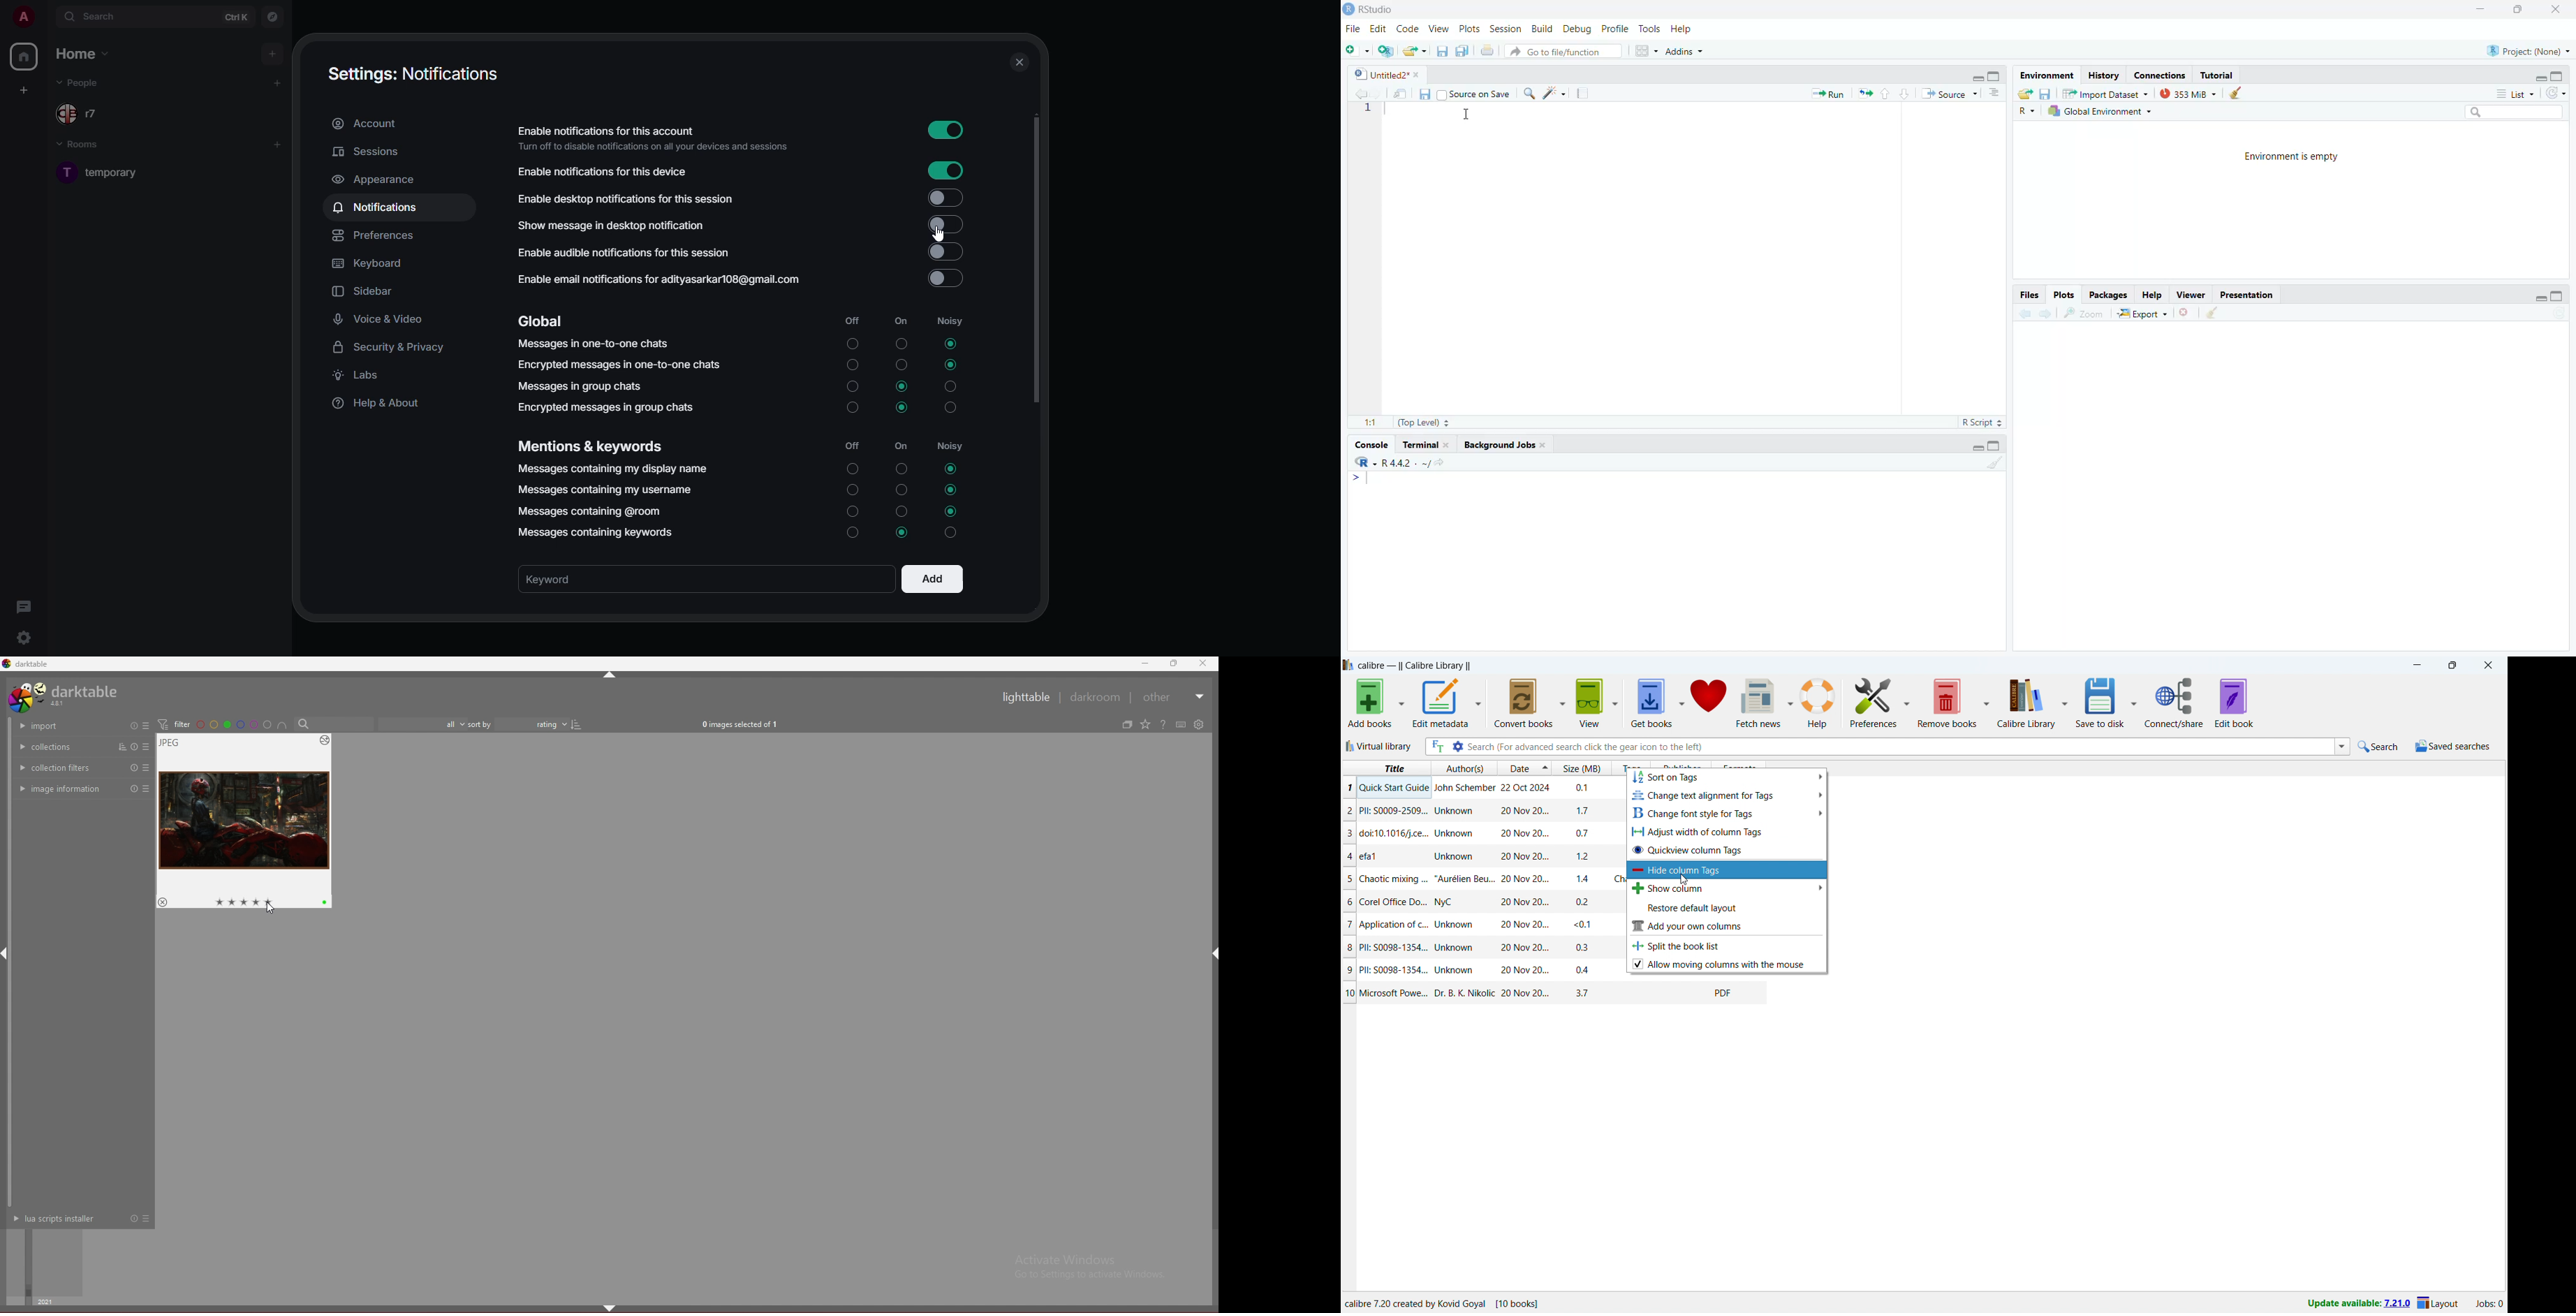 Image resolution: width=2576 pixels, height=1316 pixels. Describe the element at coordinates (952, 468) in the screenshot. I see `selected` at that location.